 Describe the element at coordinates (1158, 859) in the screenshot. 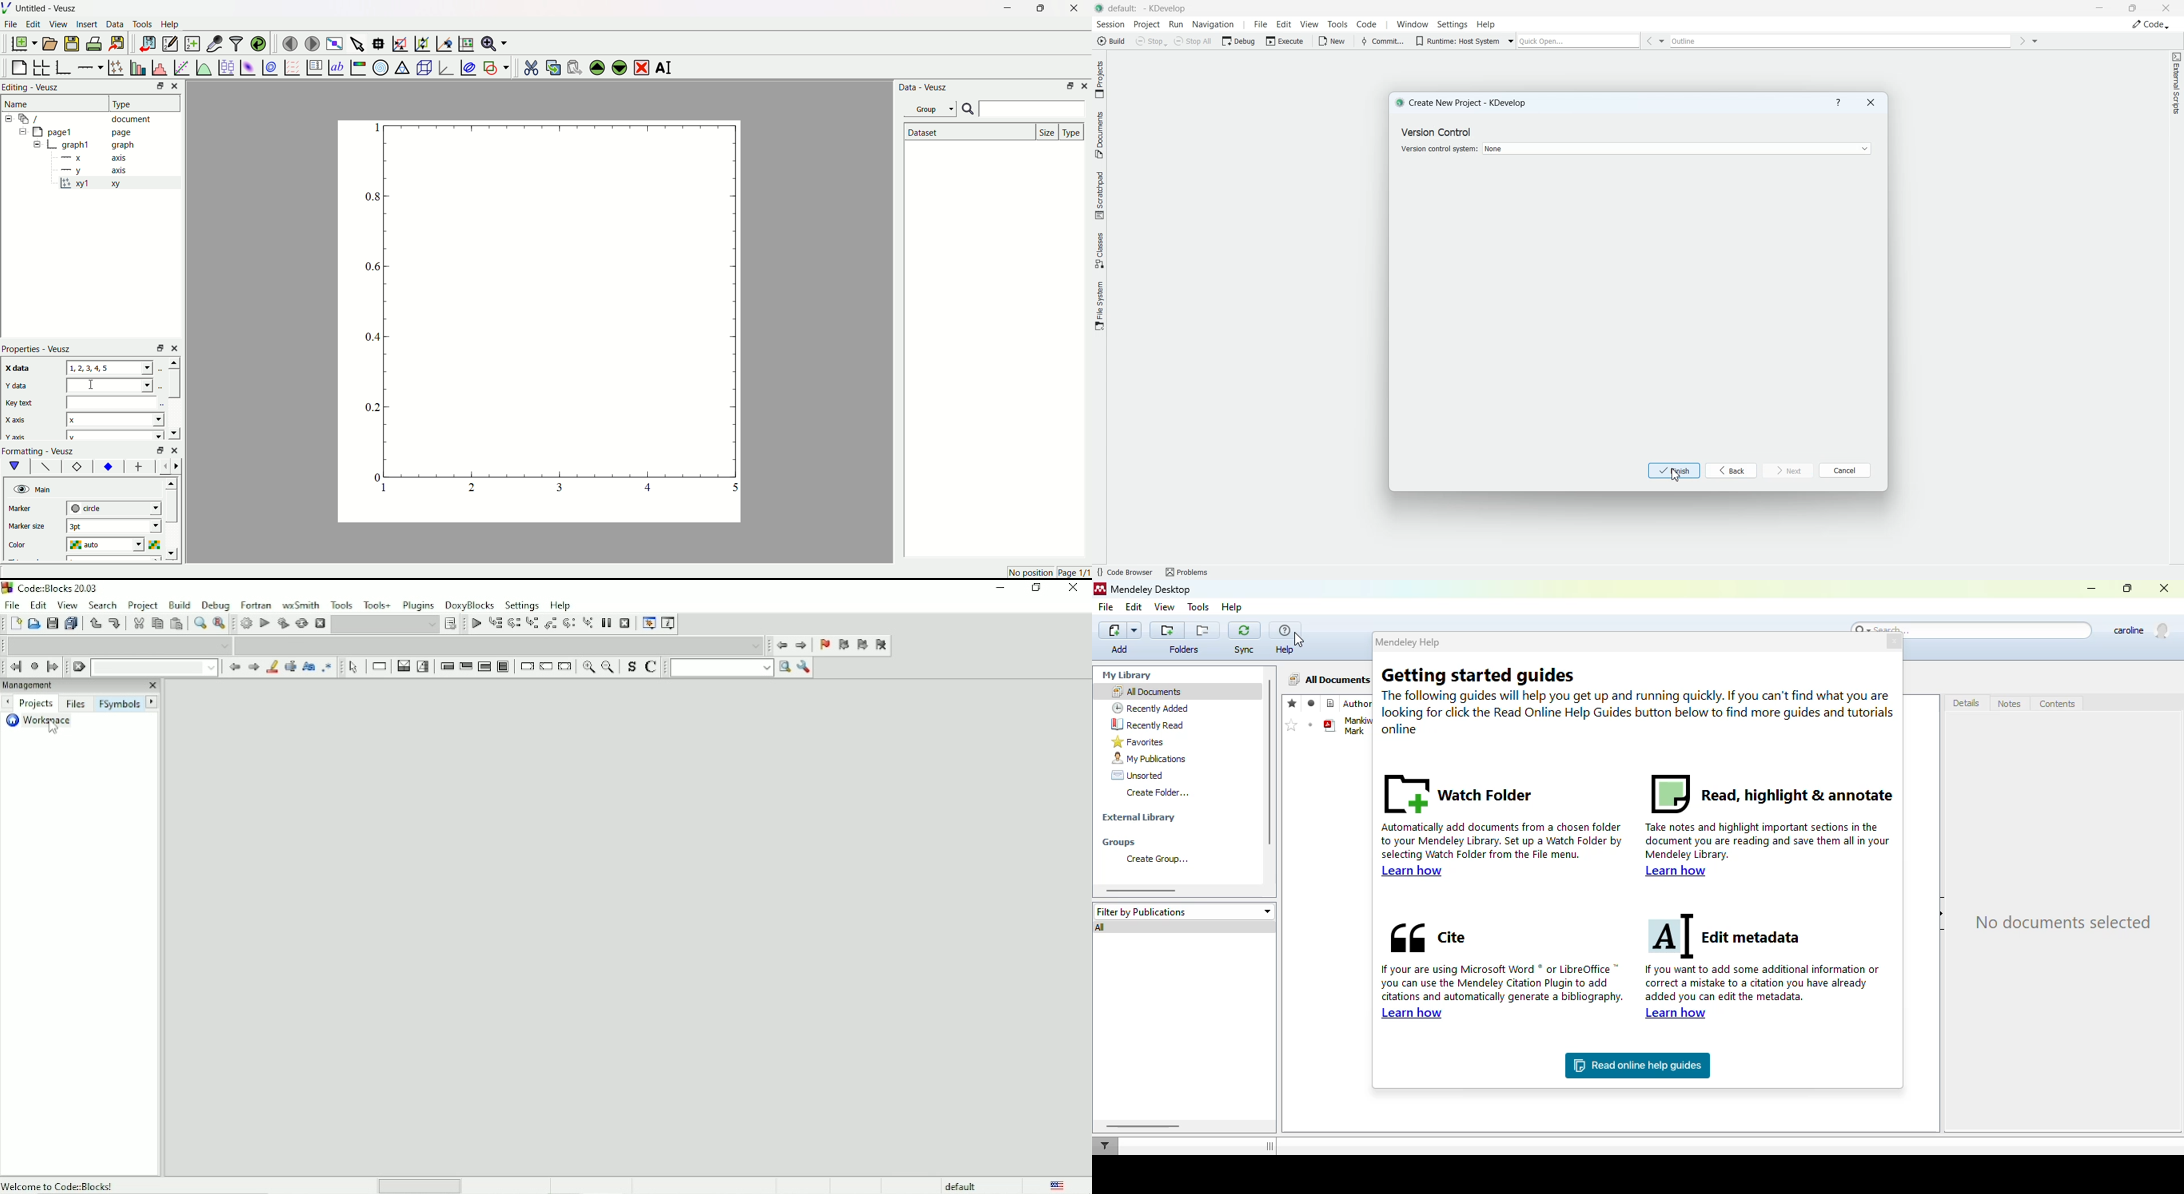

I see `create group` at that location.